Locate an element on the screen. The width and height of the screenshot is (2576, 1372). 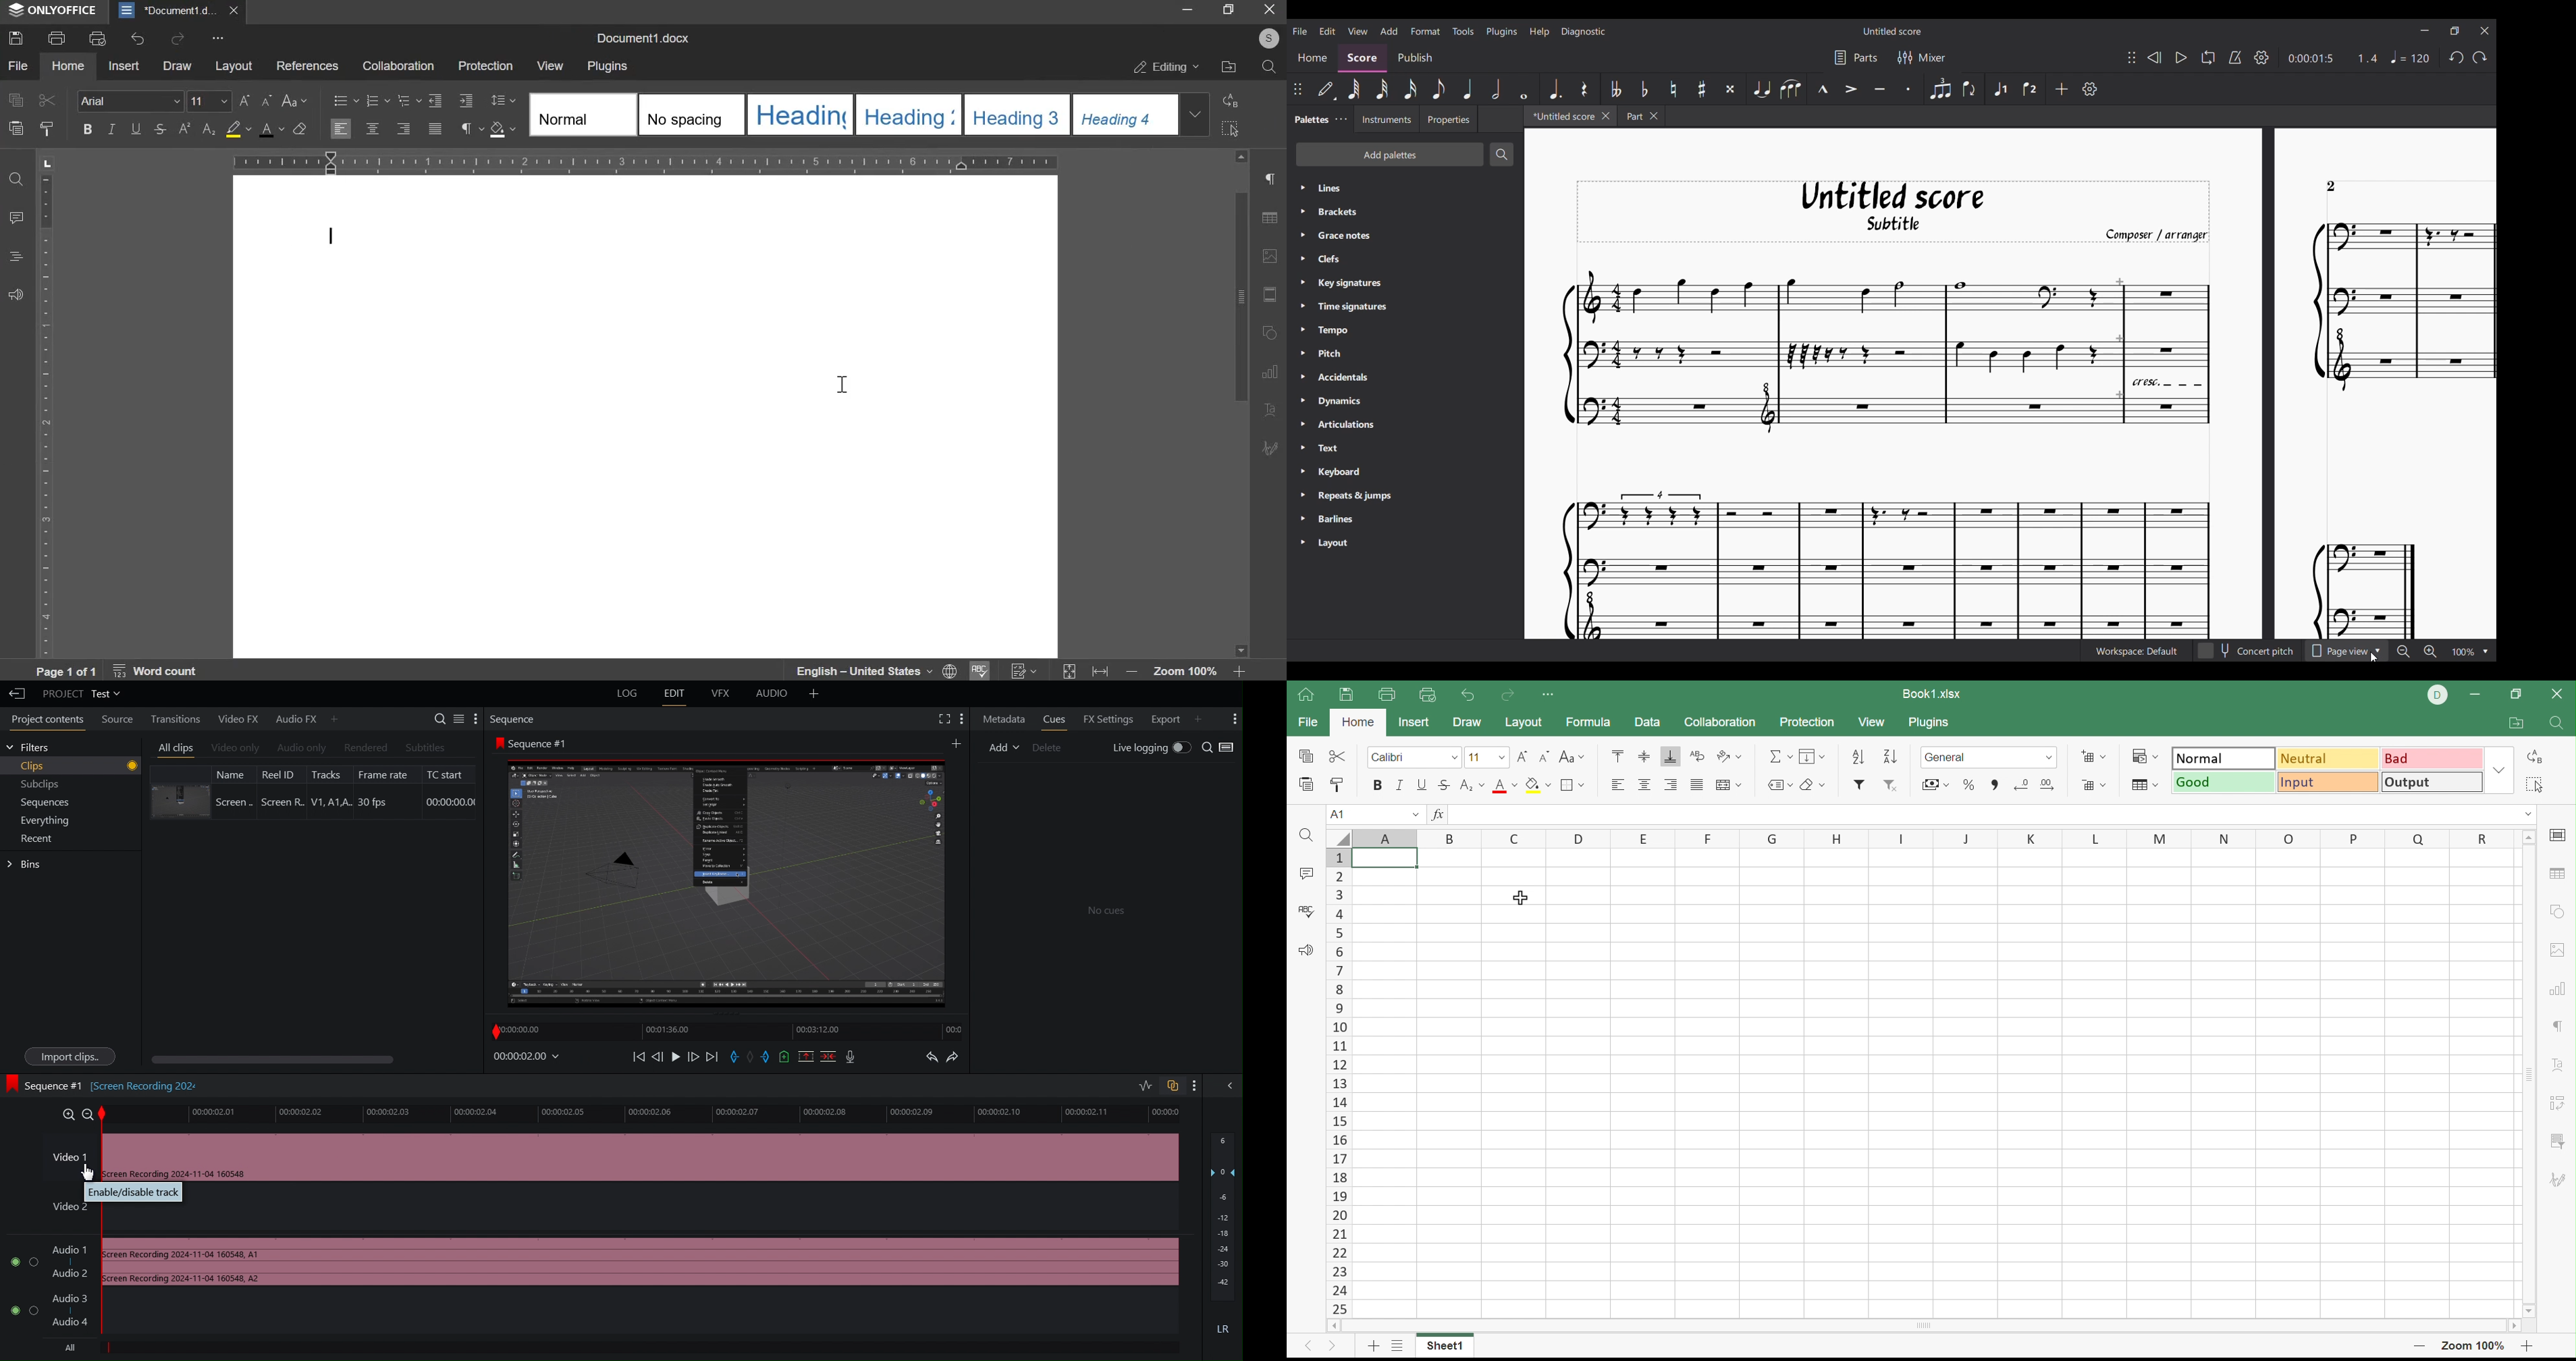
Rewind is located at coordinates (2154, 58).